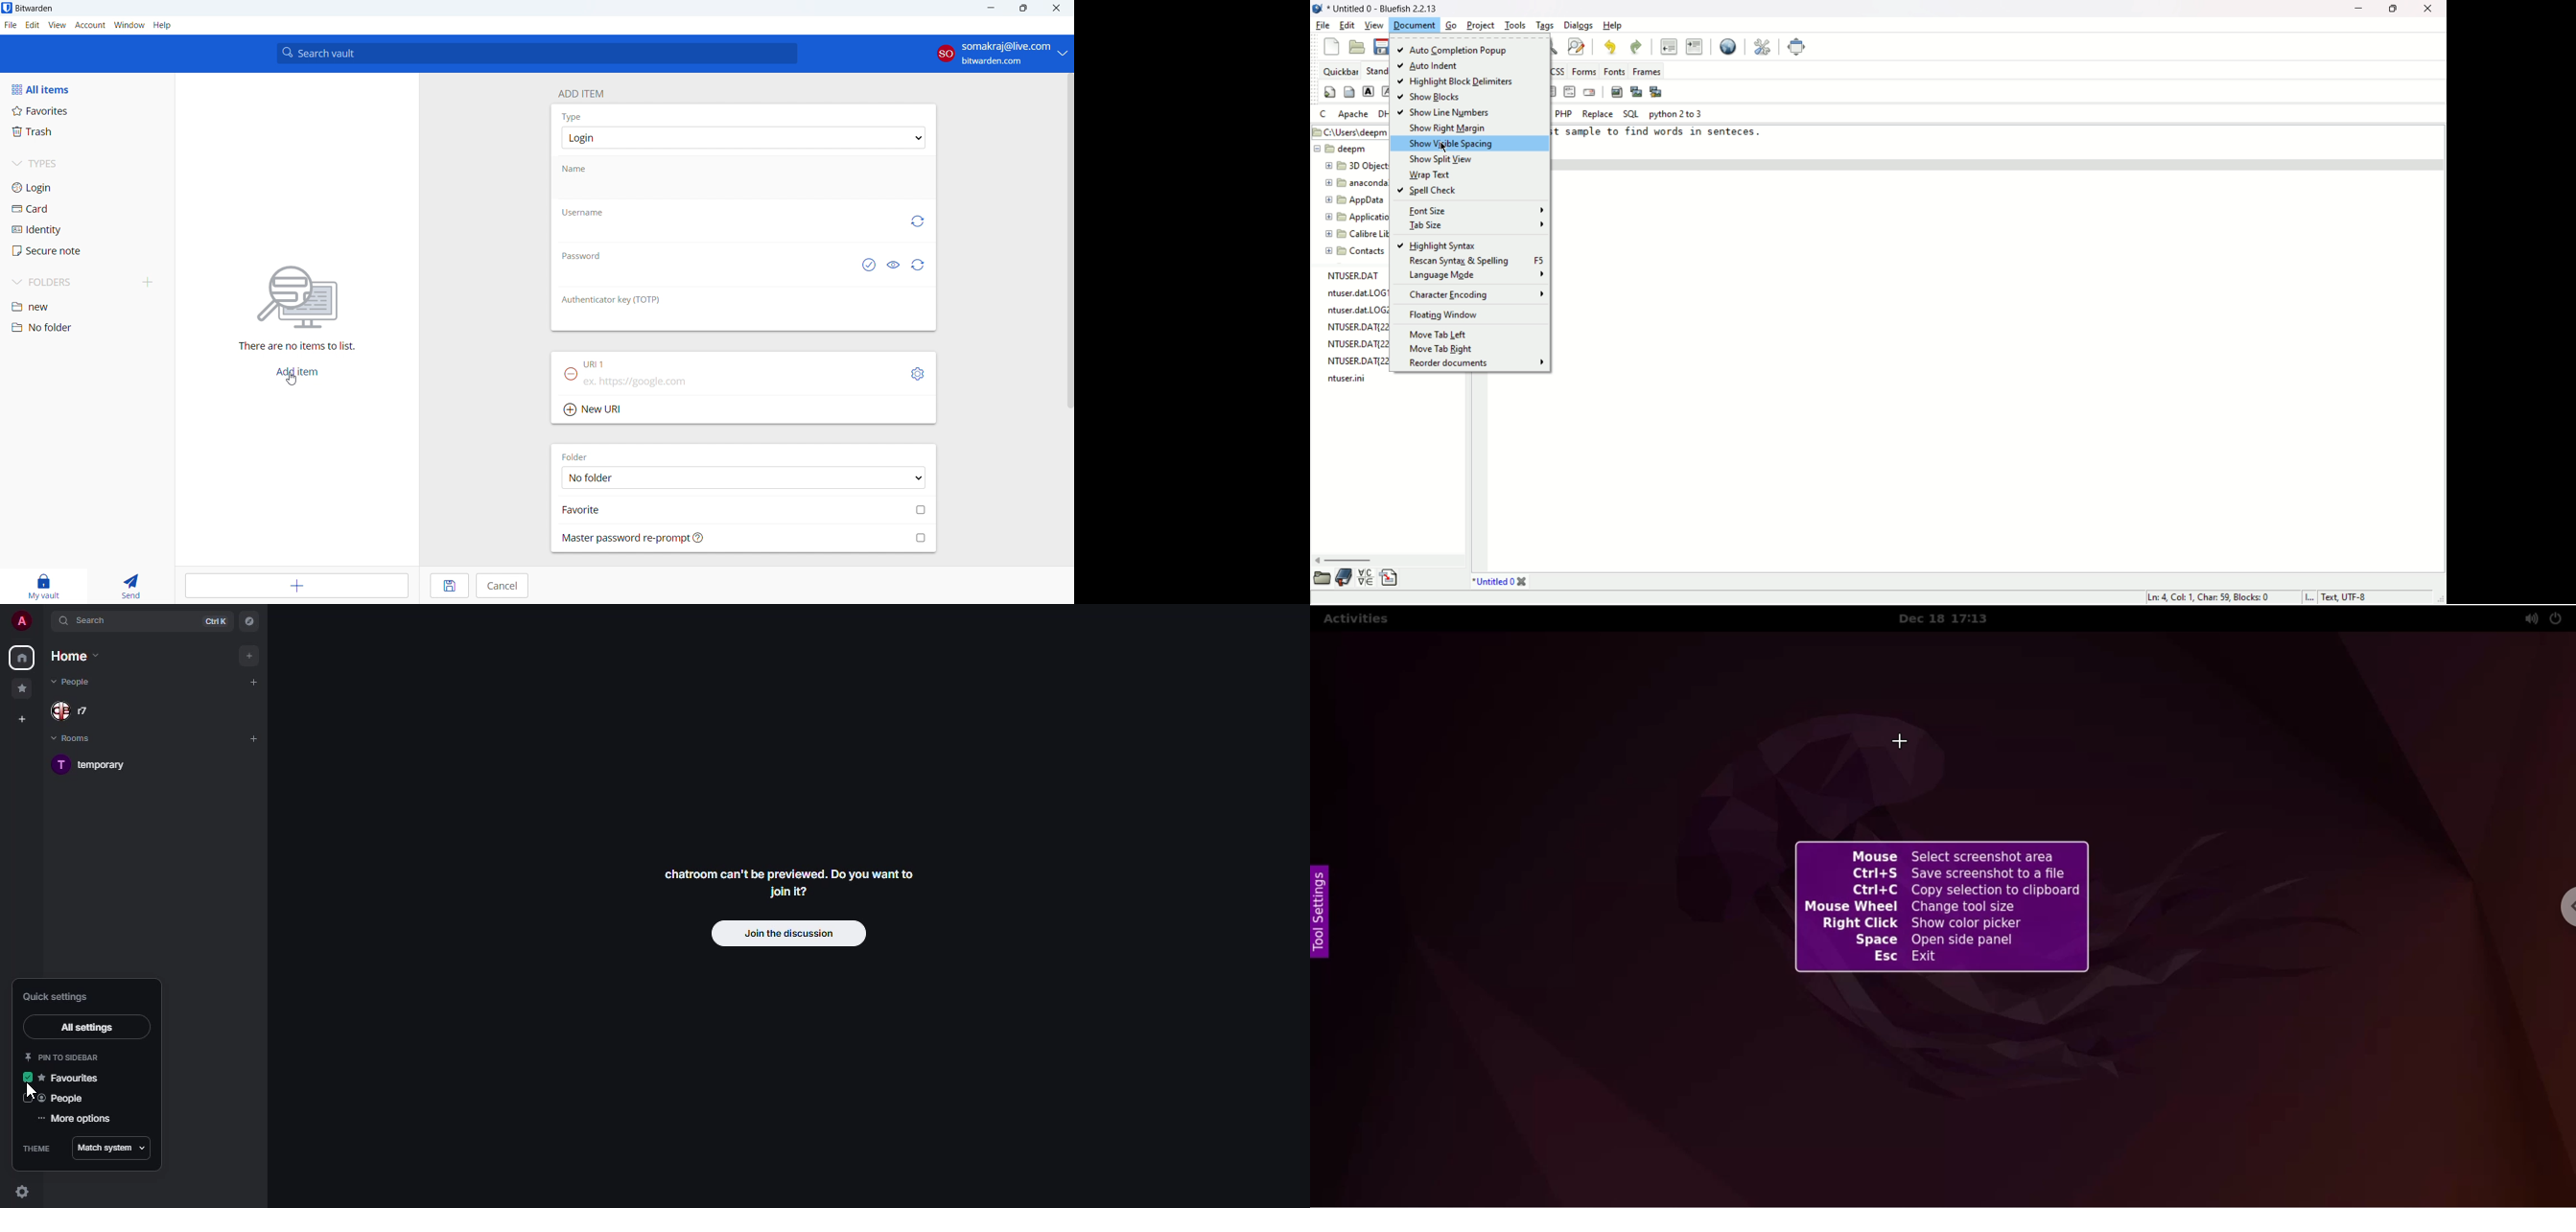 Image resolution: width=2576 pixels, height=1232 pixels. What do you see at coordinates (87, 308) in the screenshot?
I see `new` at bounding box center [87, 308].